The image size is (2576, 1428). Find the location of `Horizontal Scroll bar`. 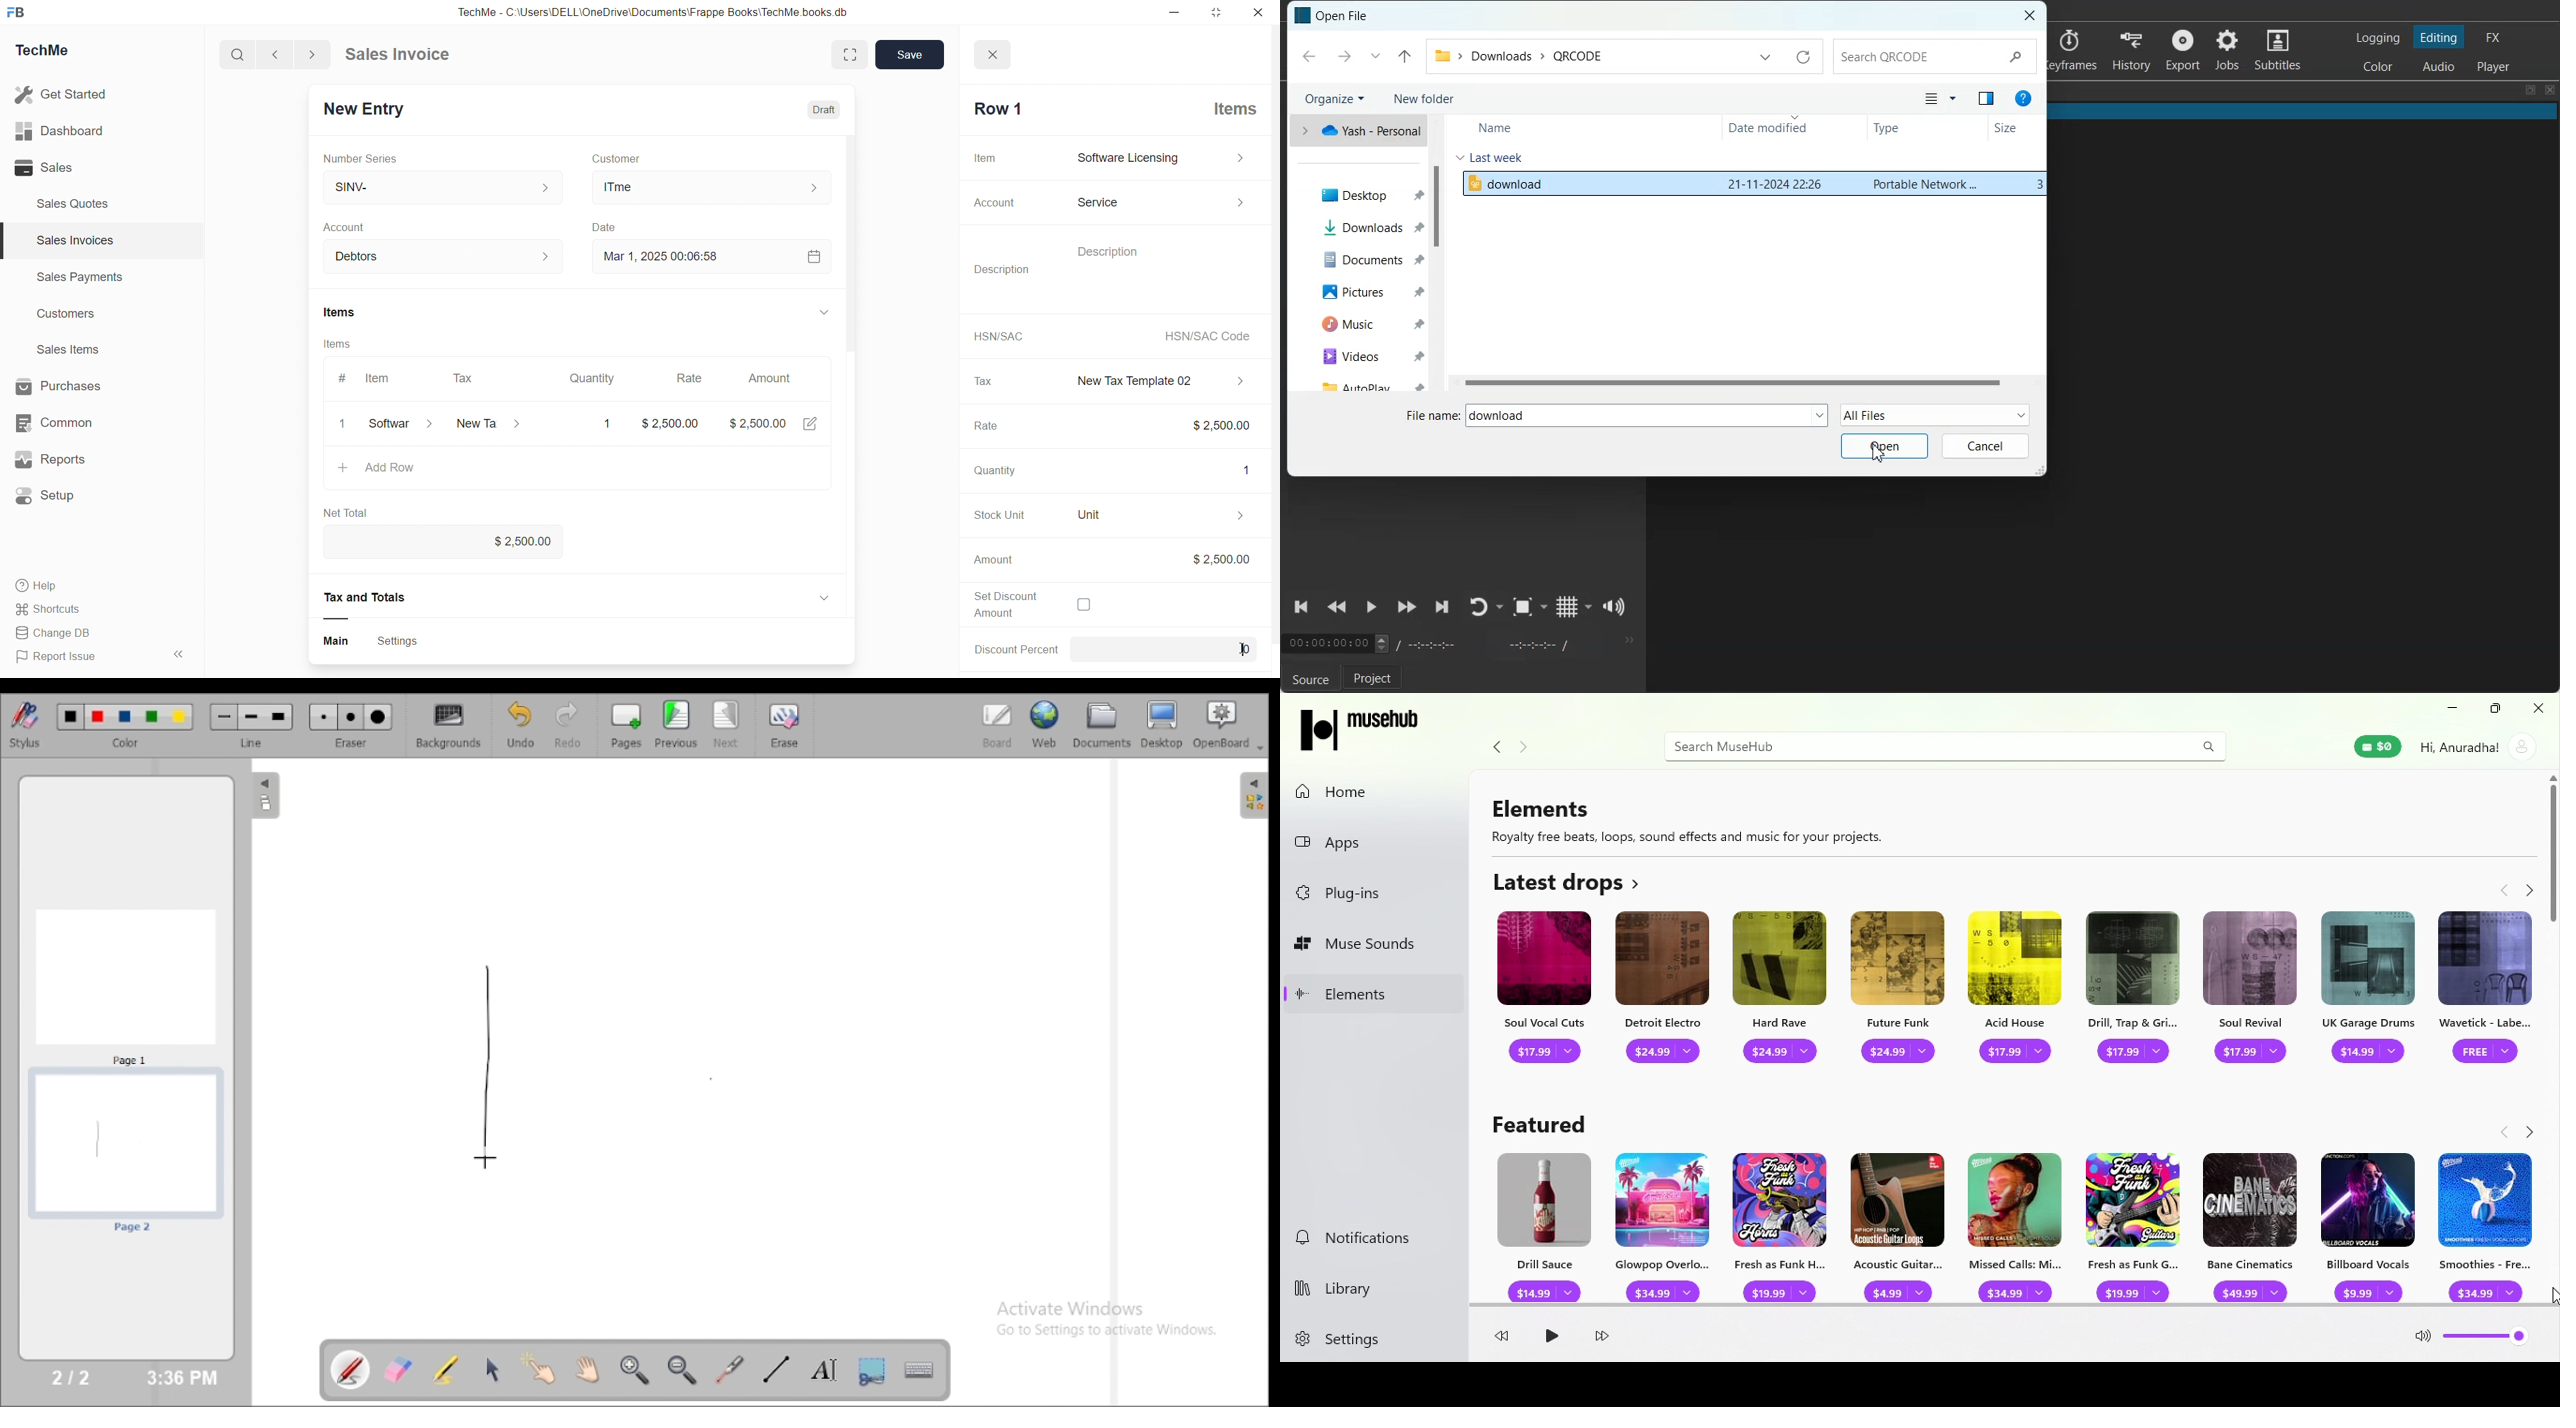

Horizontal Scroll bar is located at coordinates (1734, 383).